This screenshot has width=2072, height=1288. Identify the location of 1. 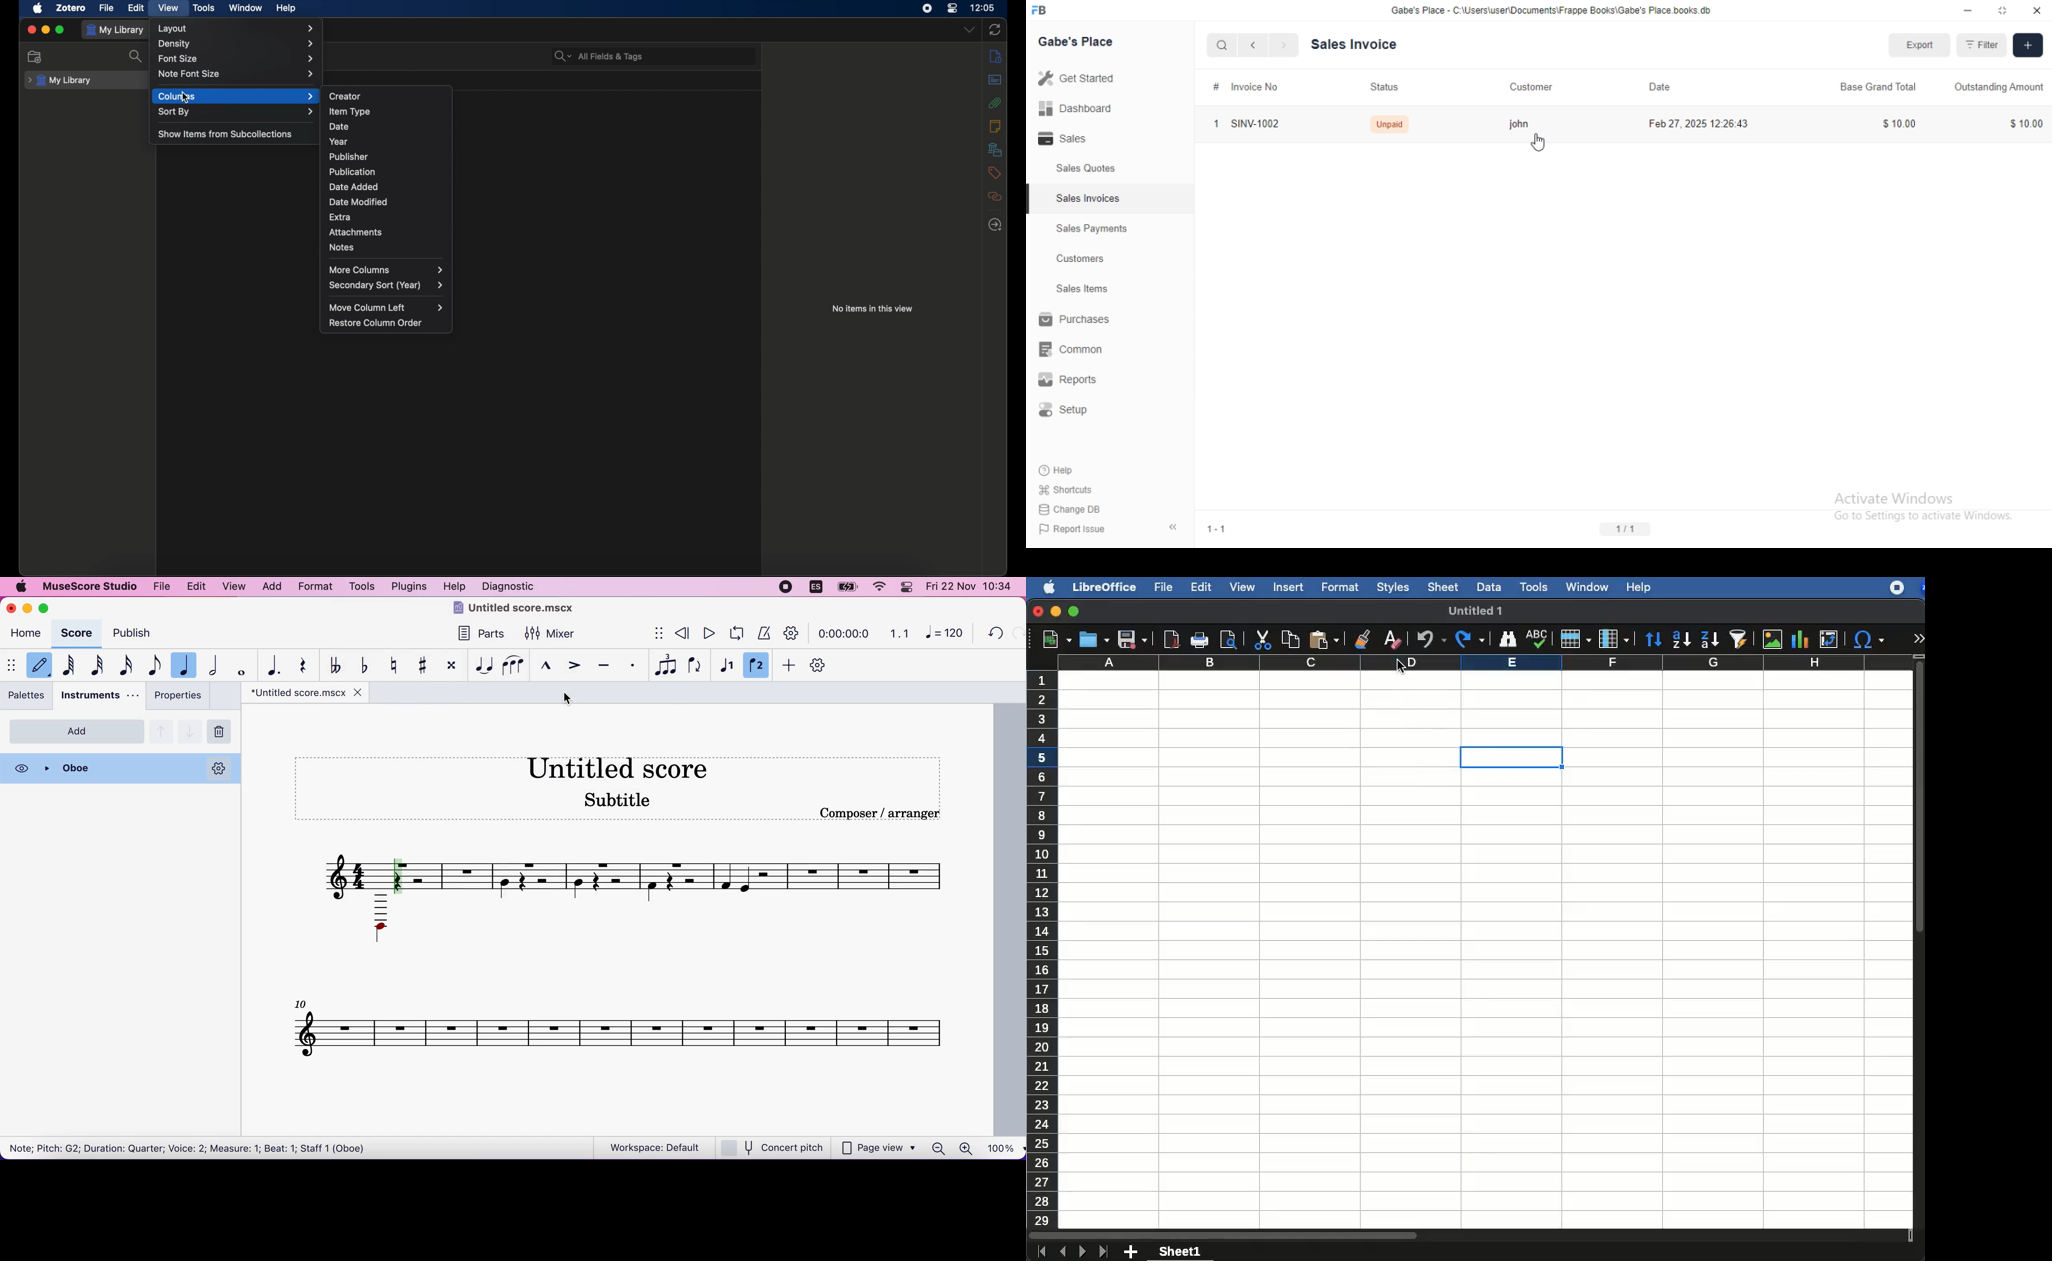
(1217, 123).